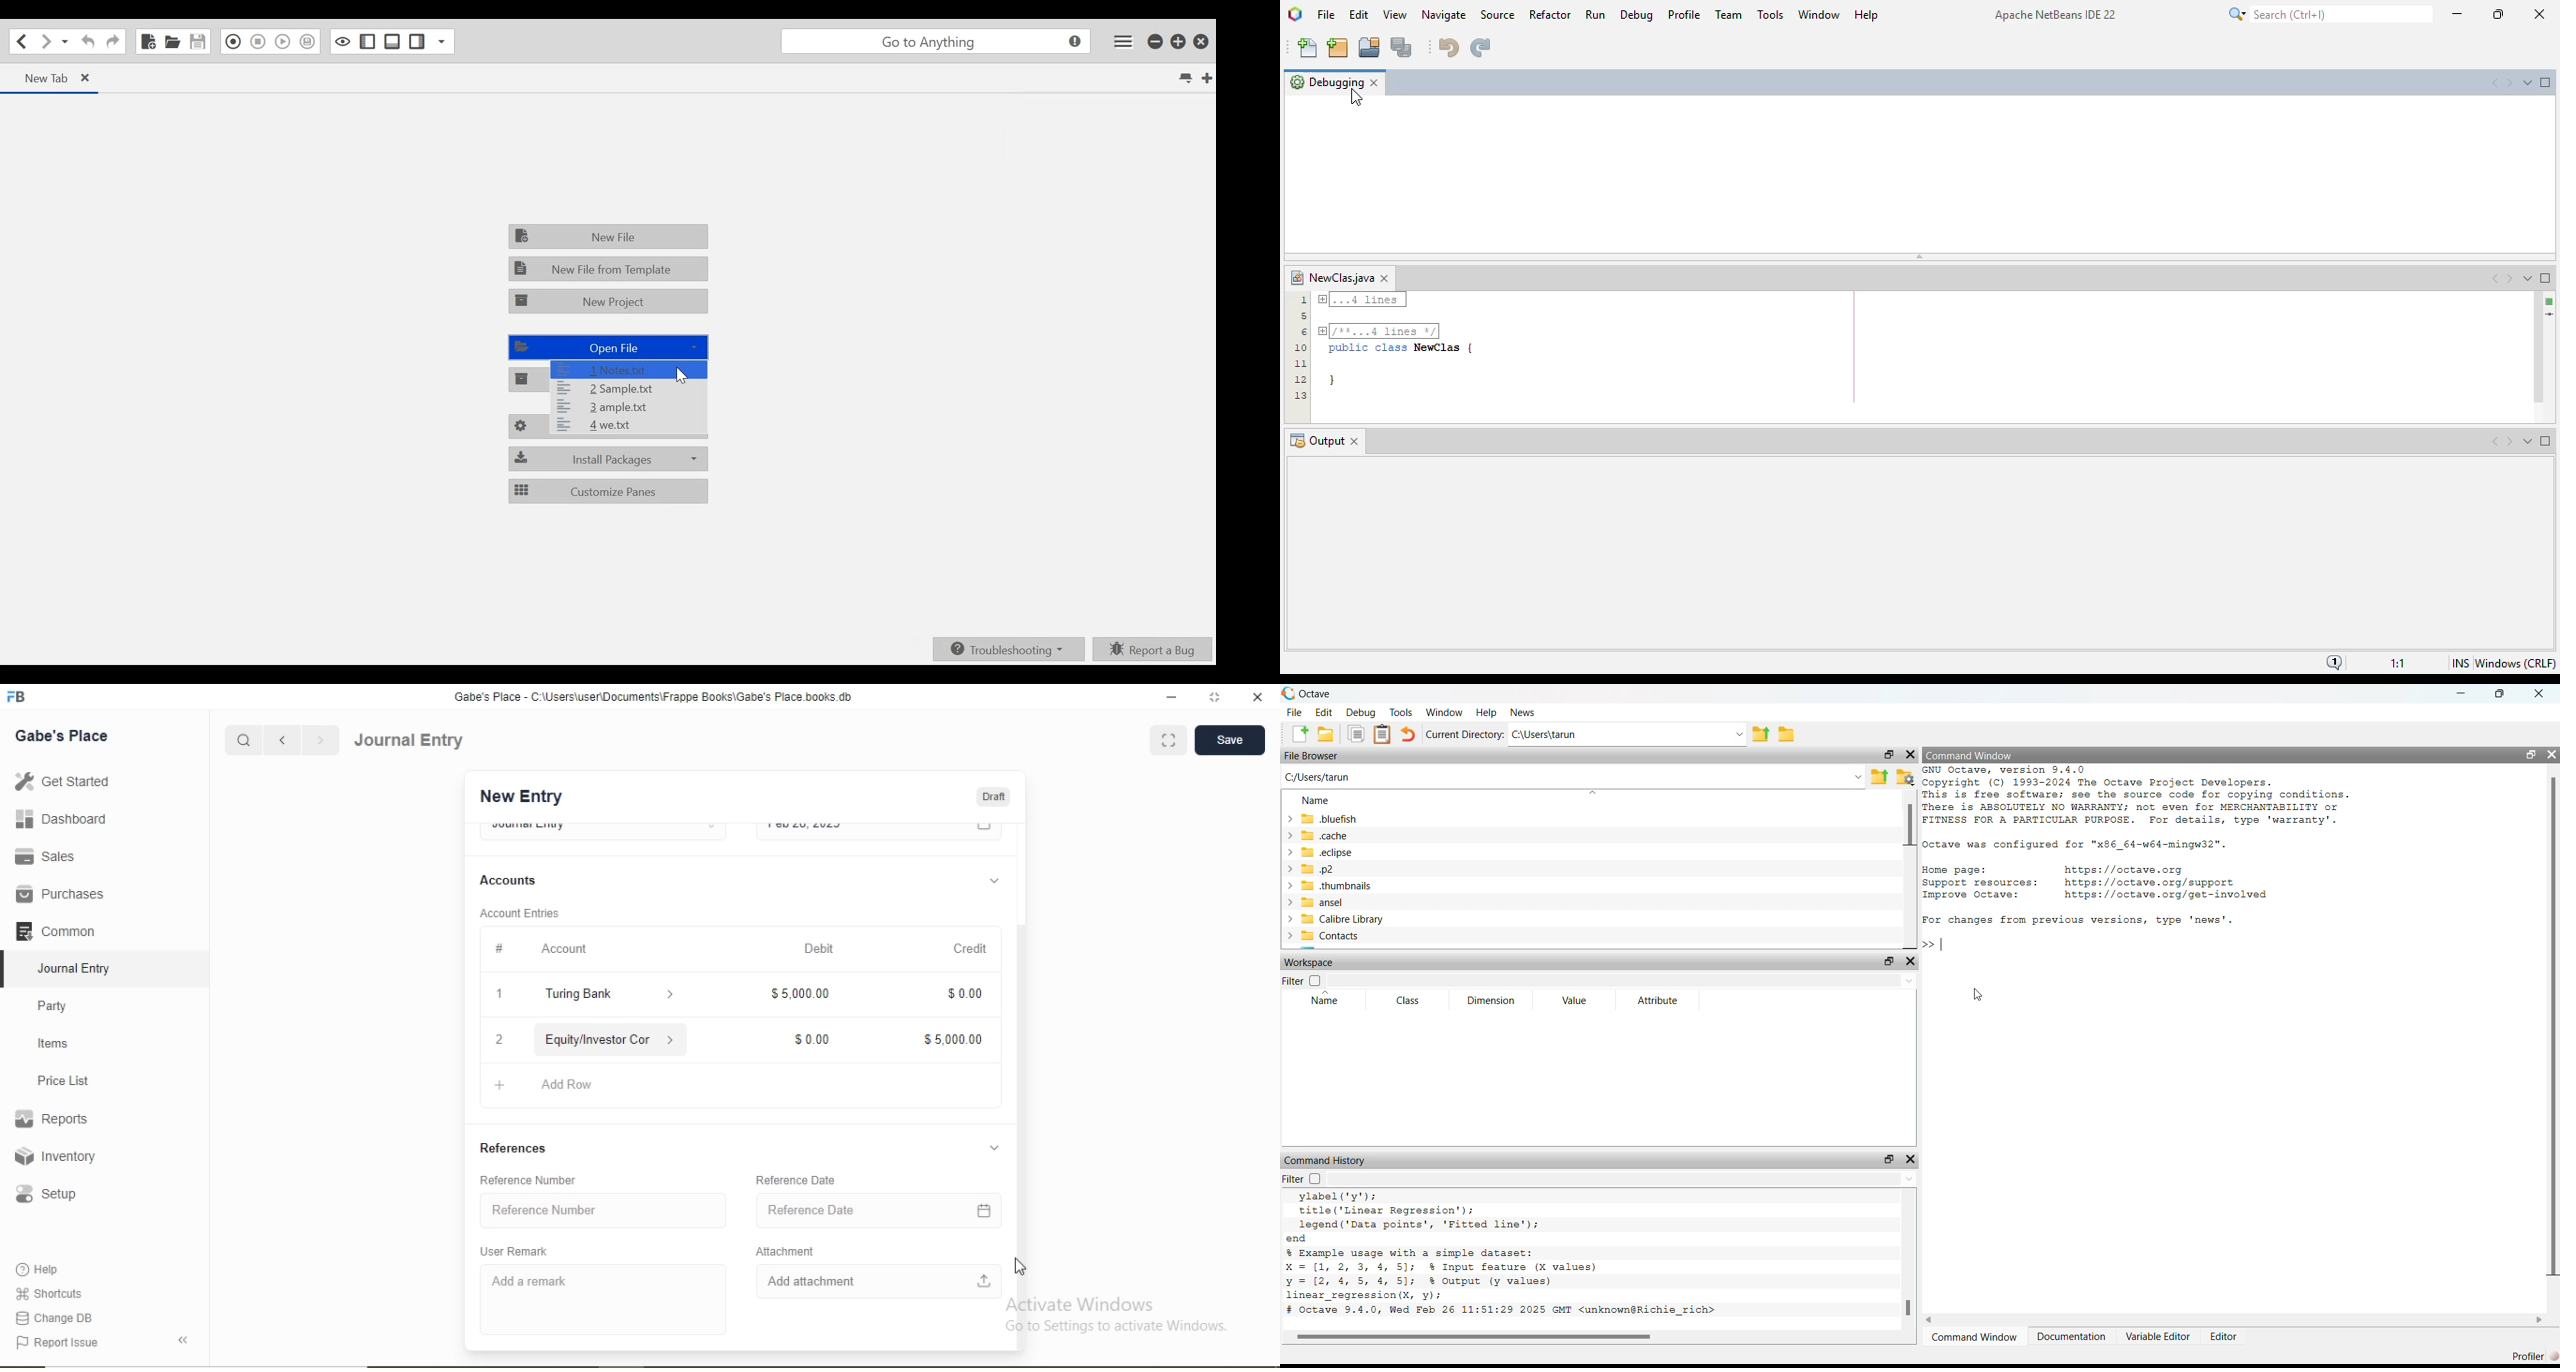  I want to click on Toggle Focus mode, so click(343, 41).